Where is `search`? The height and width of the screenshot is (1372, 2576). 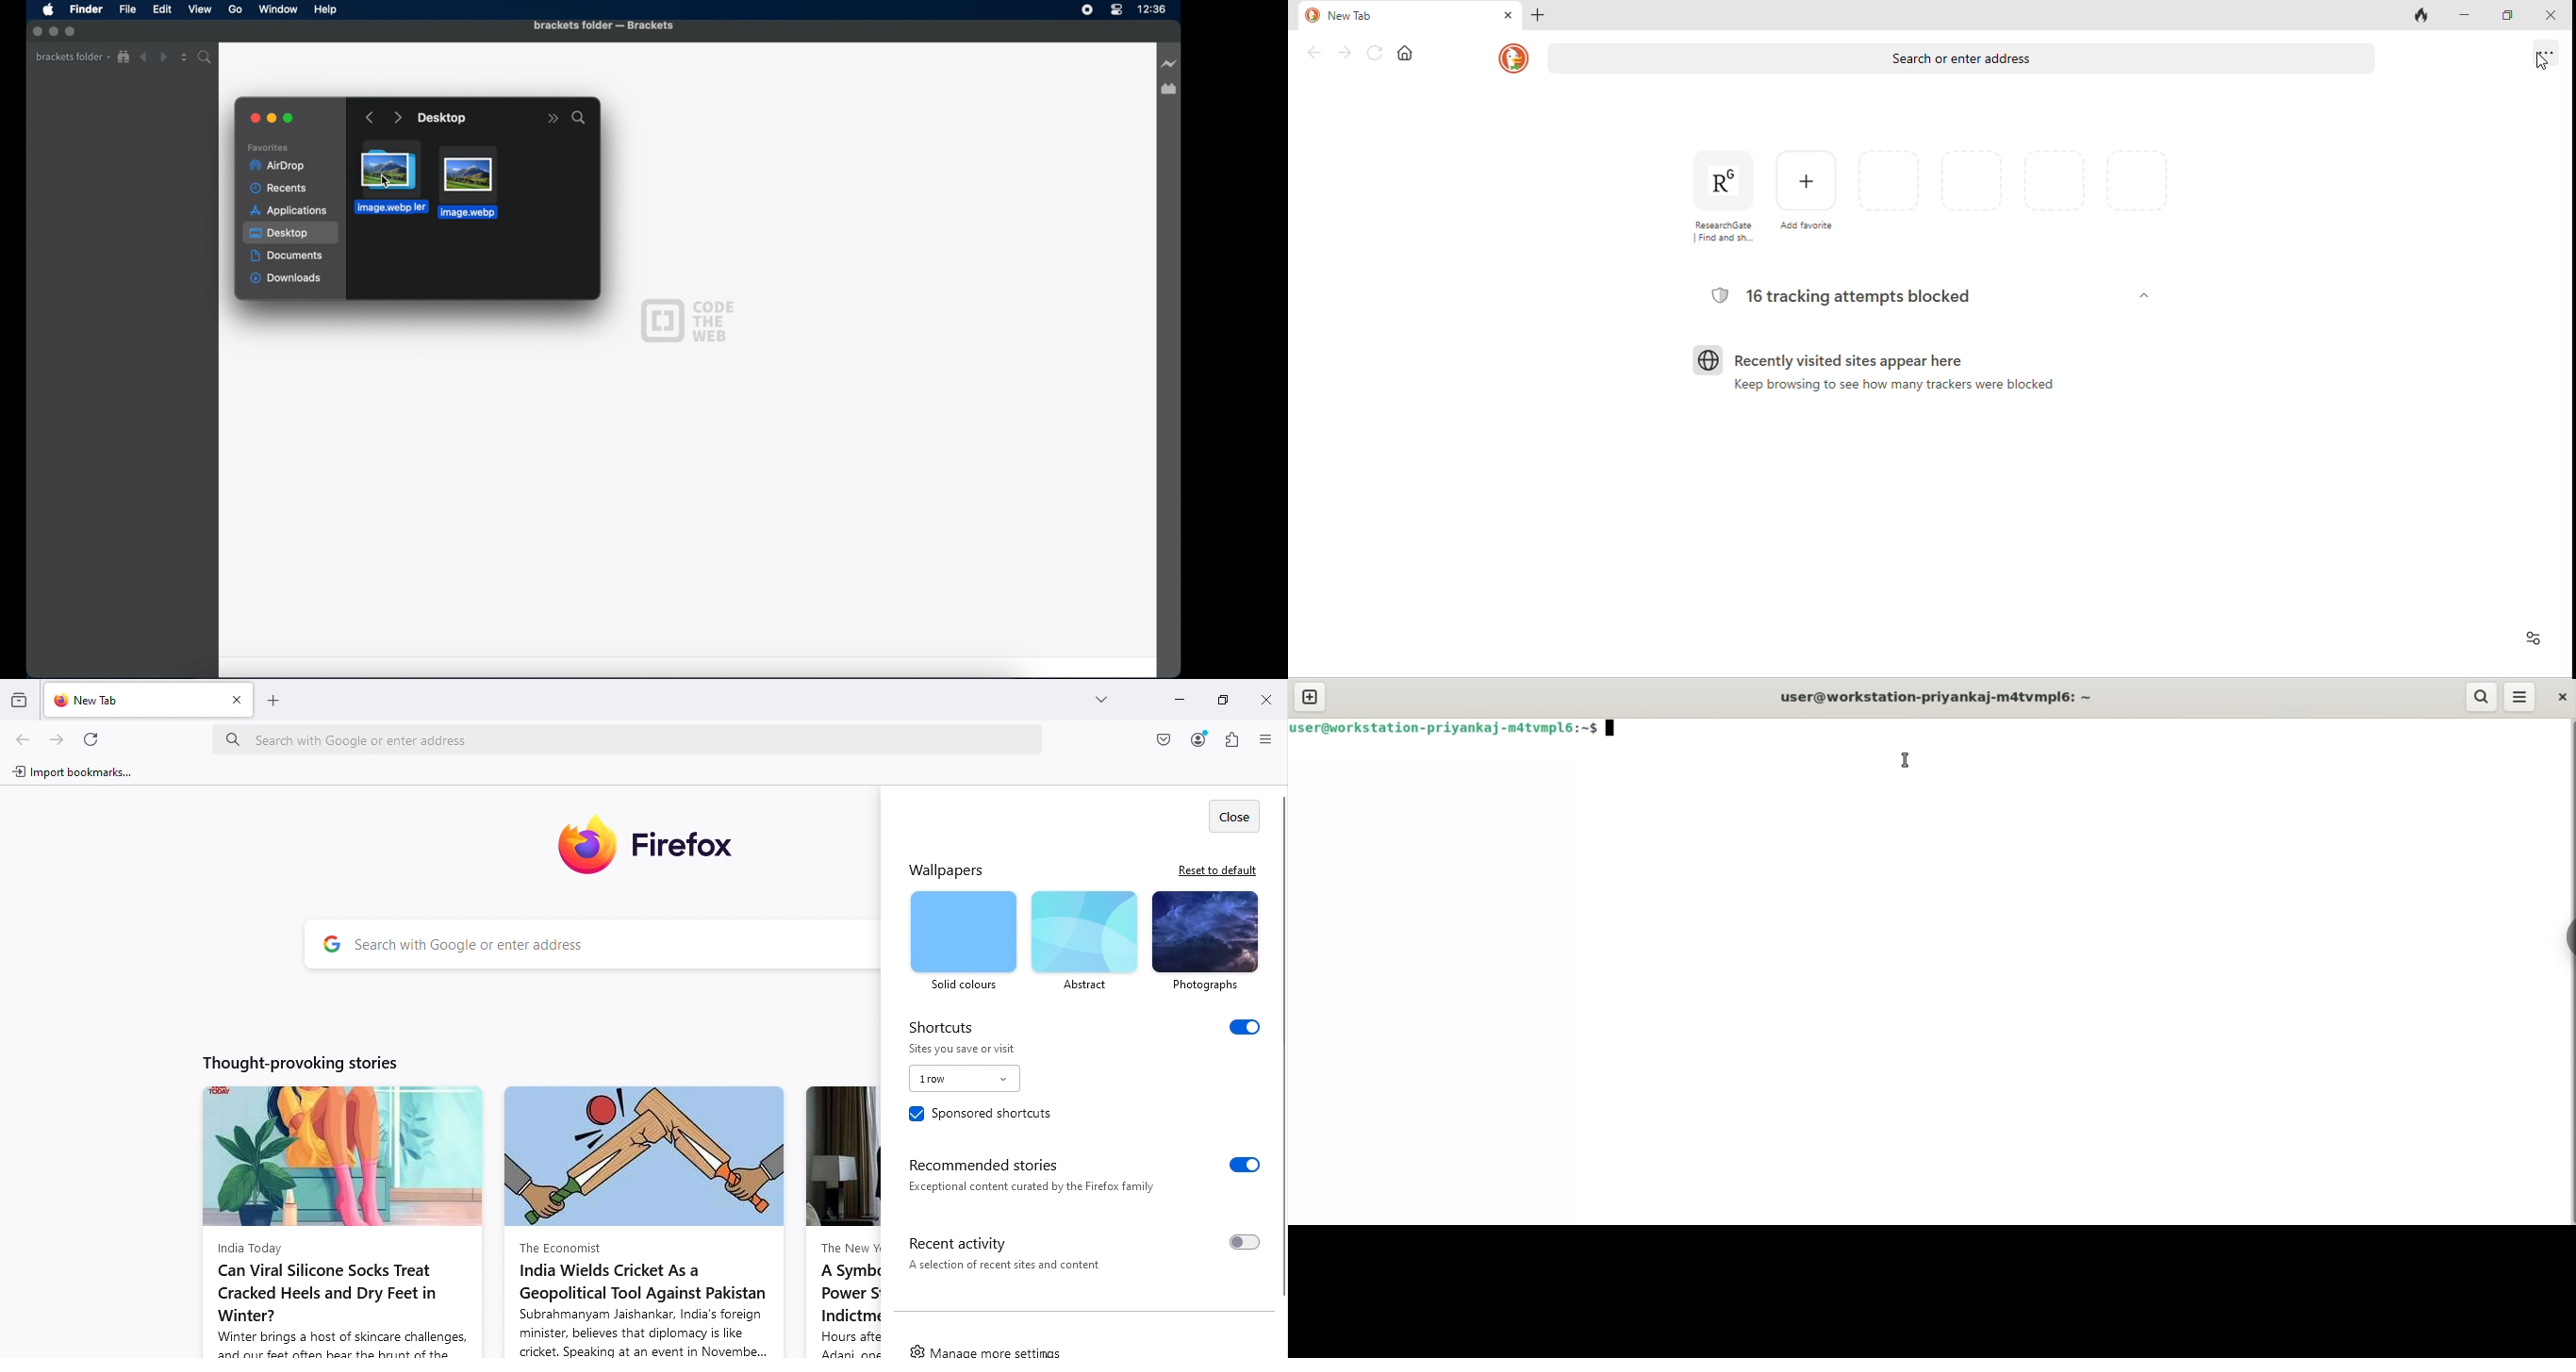
search is located at coordinates (2482, 697).